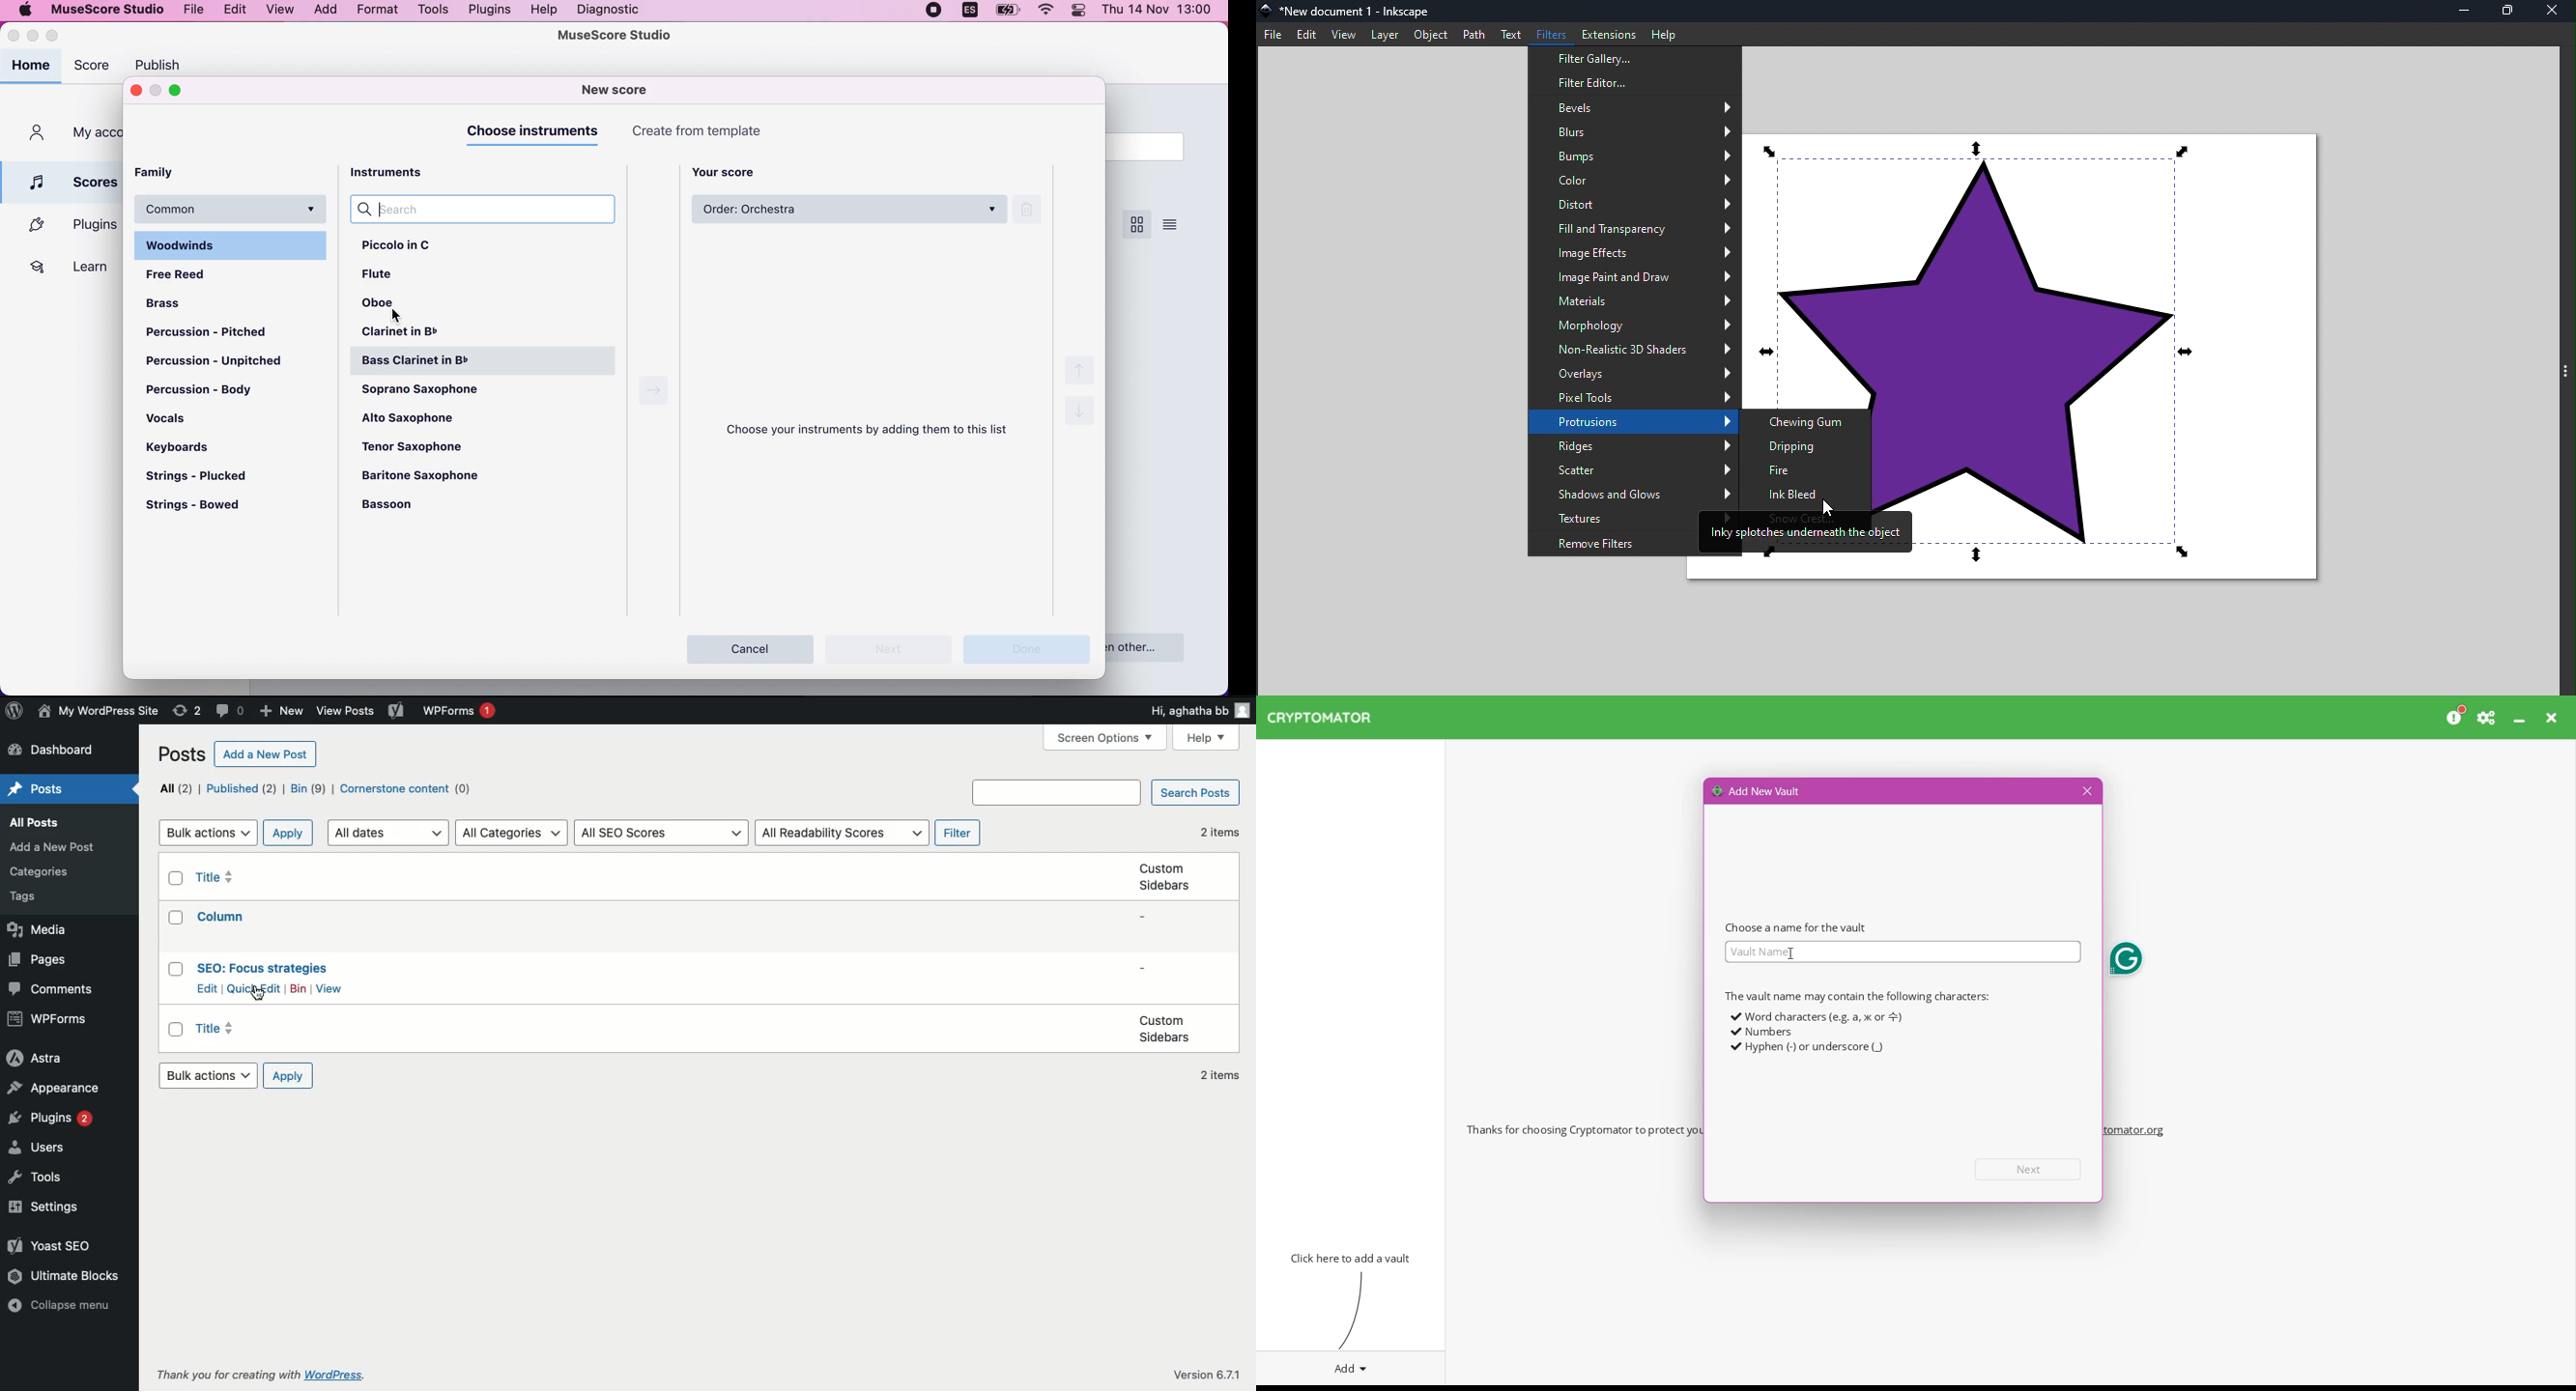  Describe the element at coordinates (209, 988) in the screenshot. I see `Edit` at that location.